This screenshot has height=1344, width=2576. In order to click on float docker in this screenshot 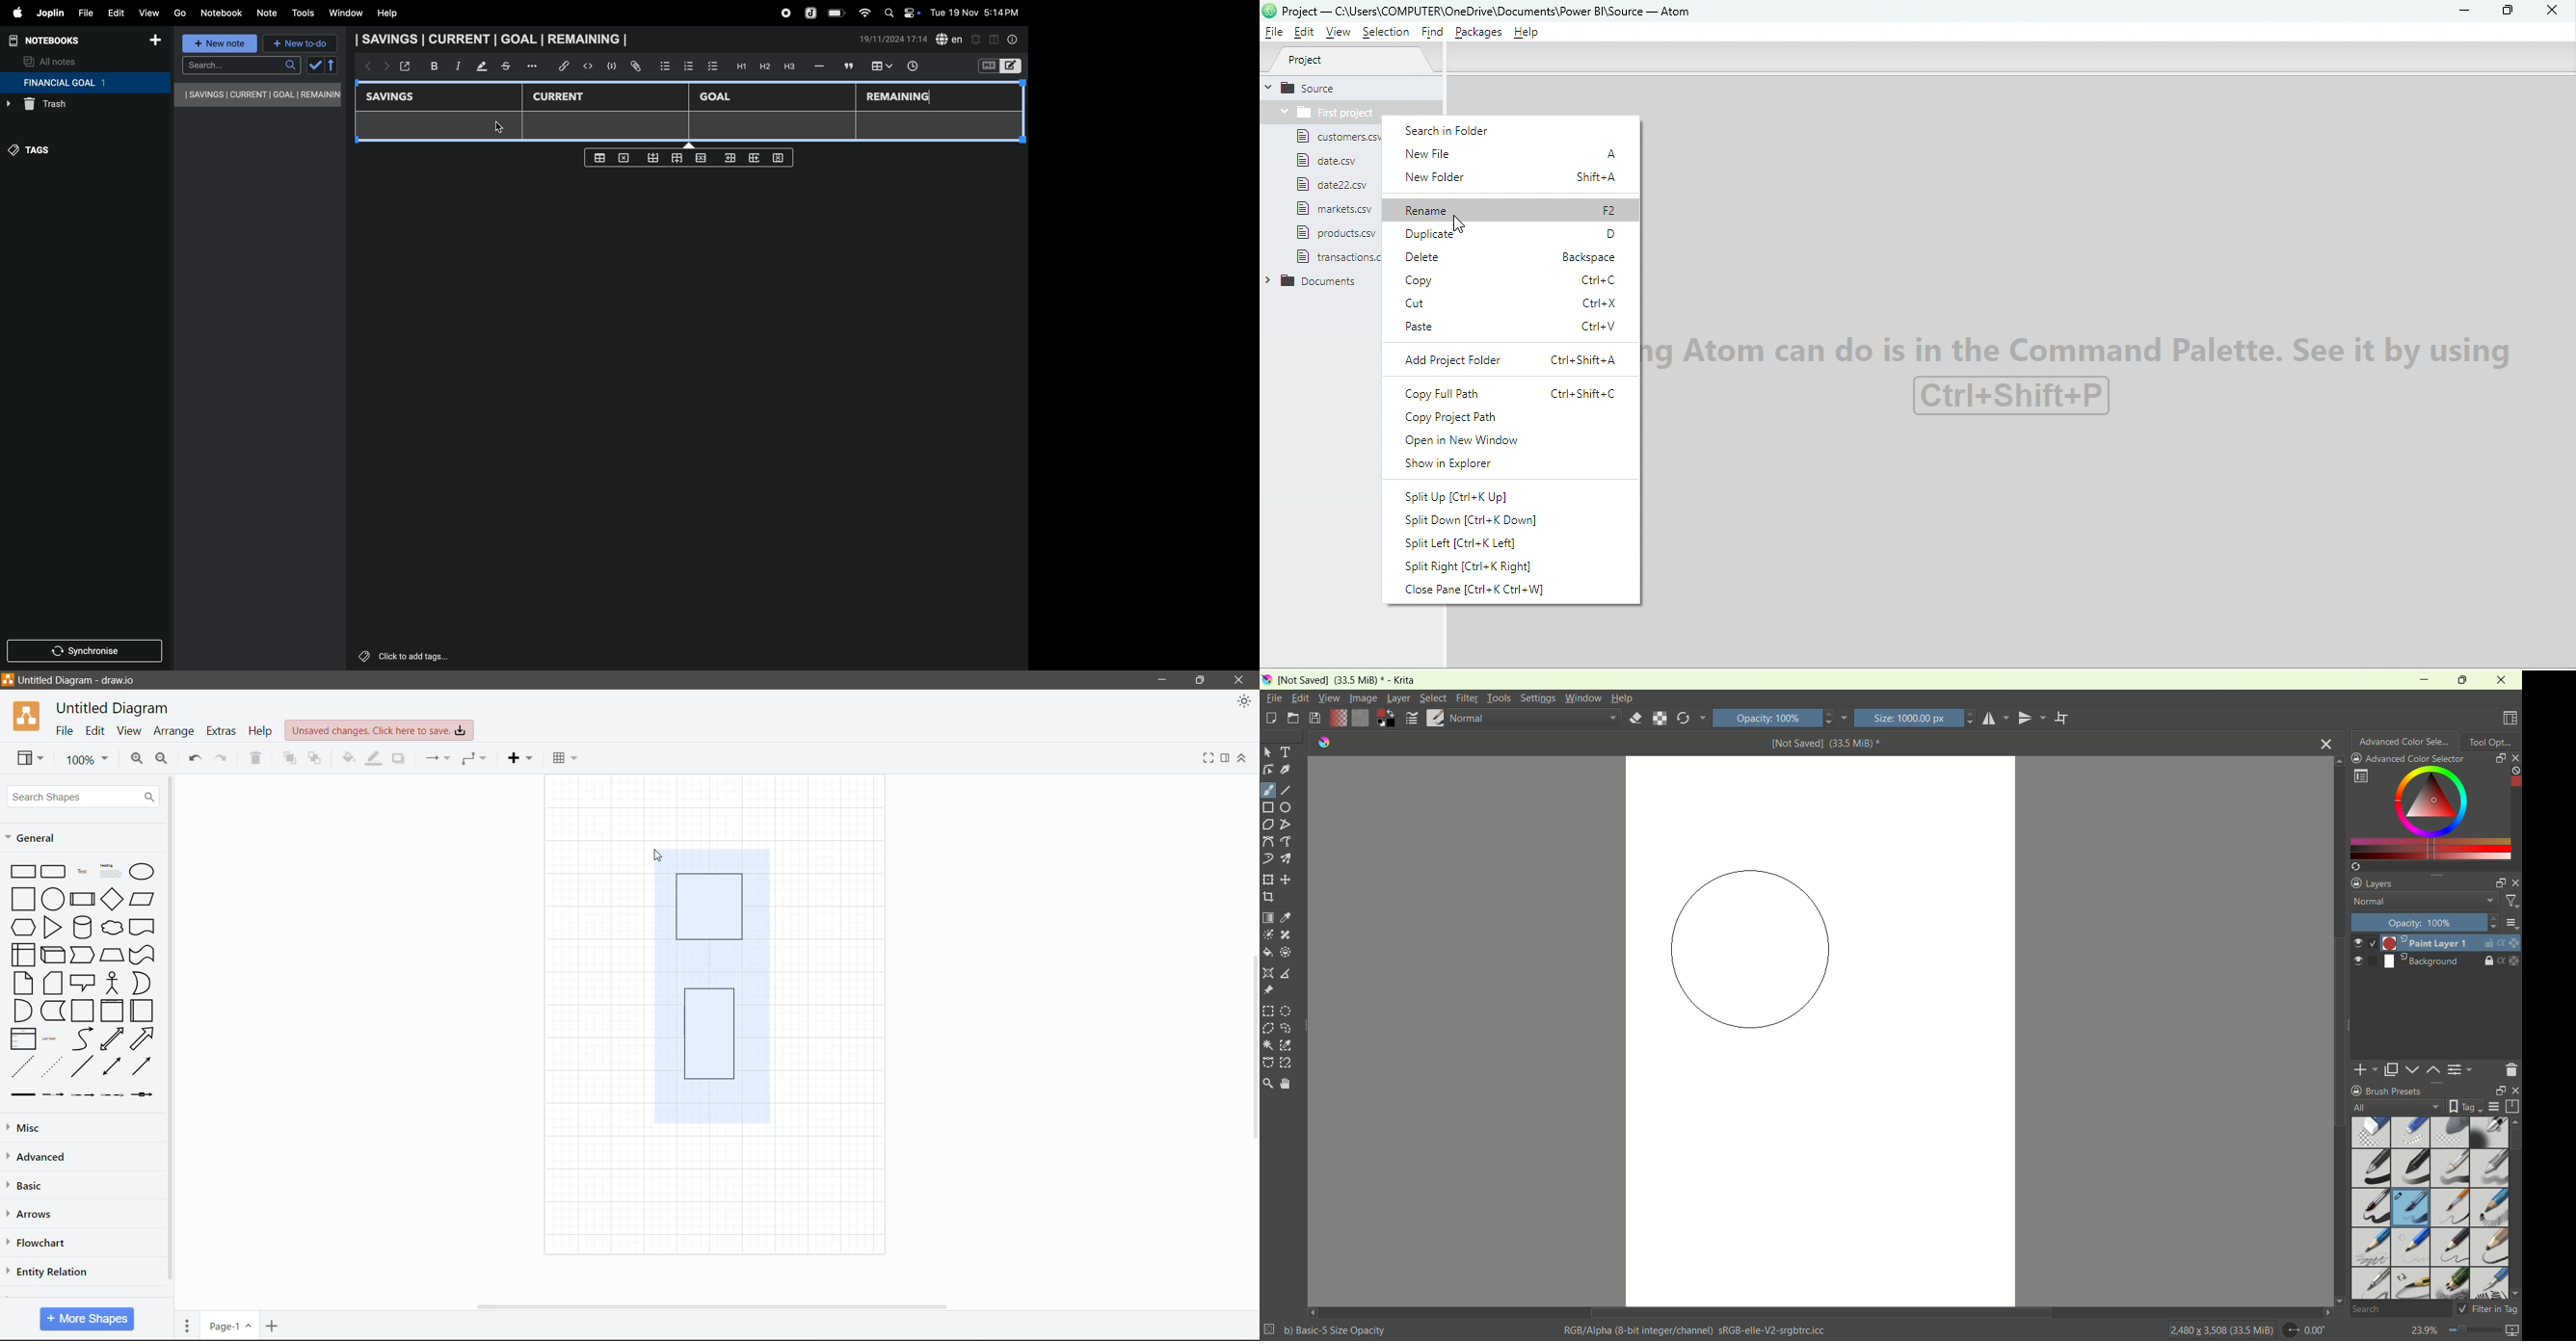, I will do `click(2496, 1091)`.